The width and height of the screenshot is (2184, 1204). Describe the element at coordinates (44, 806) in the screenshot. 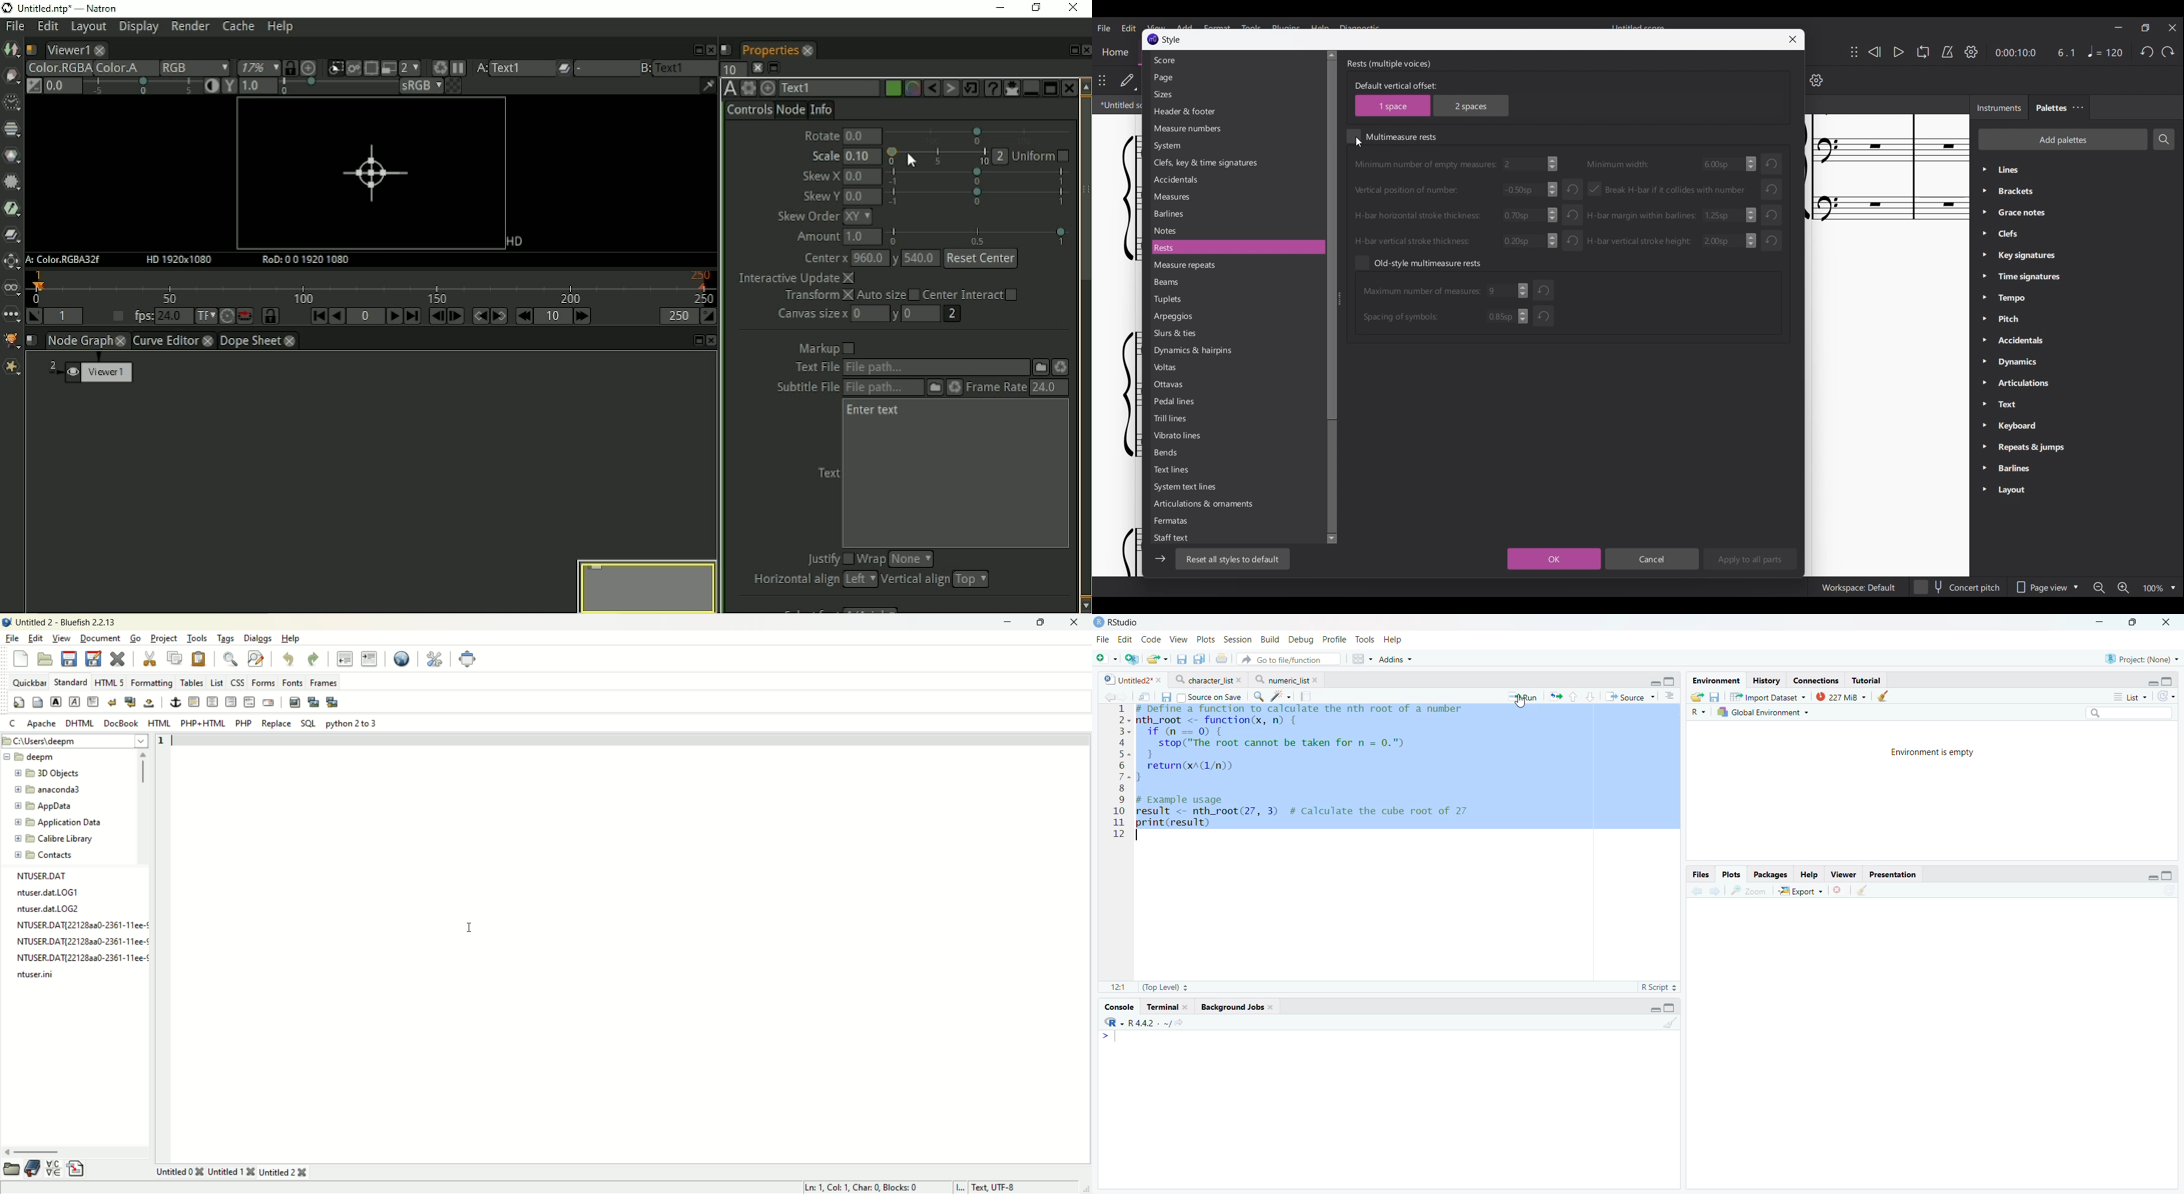

I see `app` at that location.